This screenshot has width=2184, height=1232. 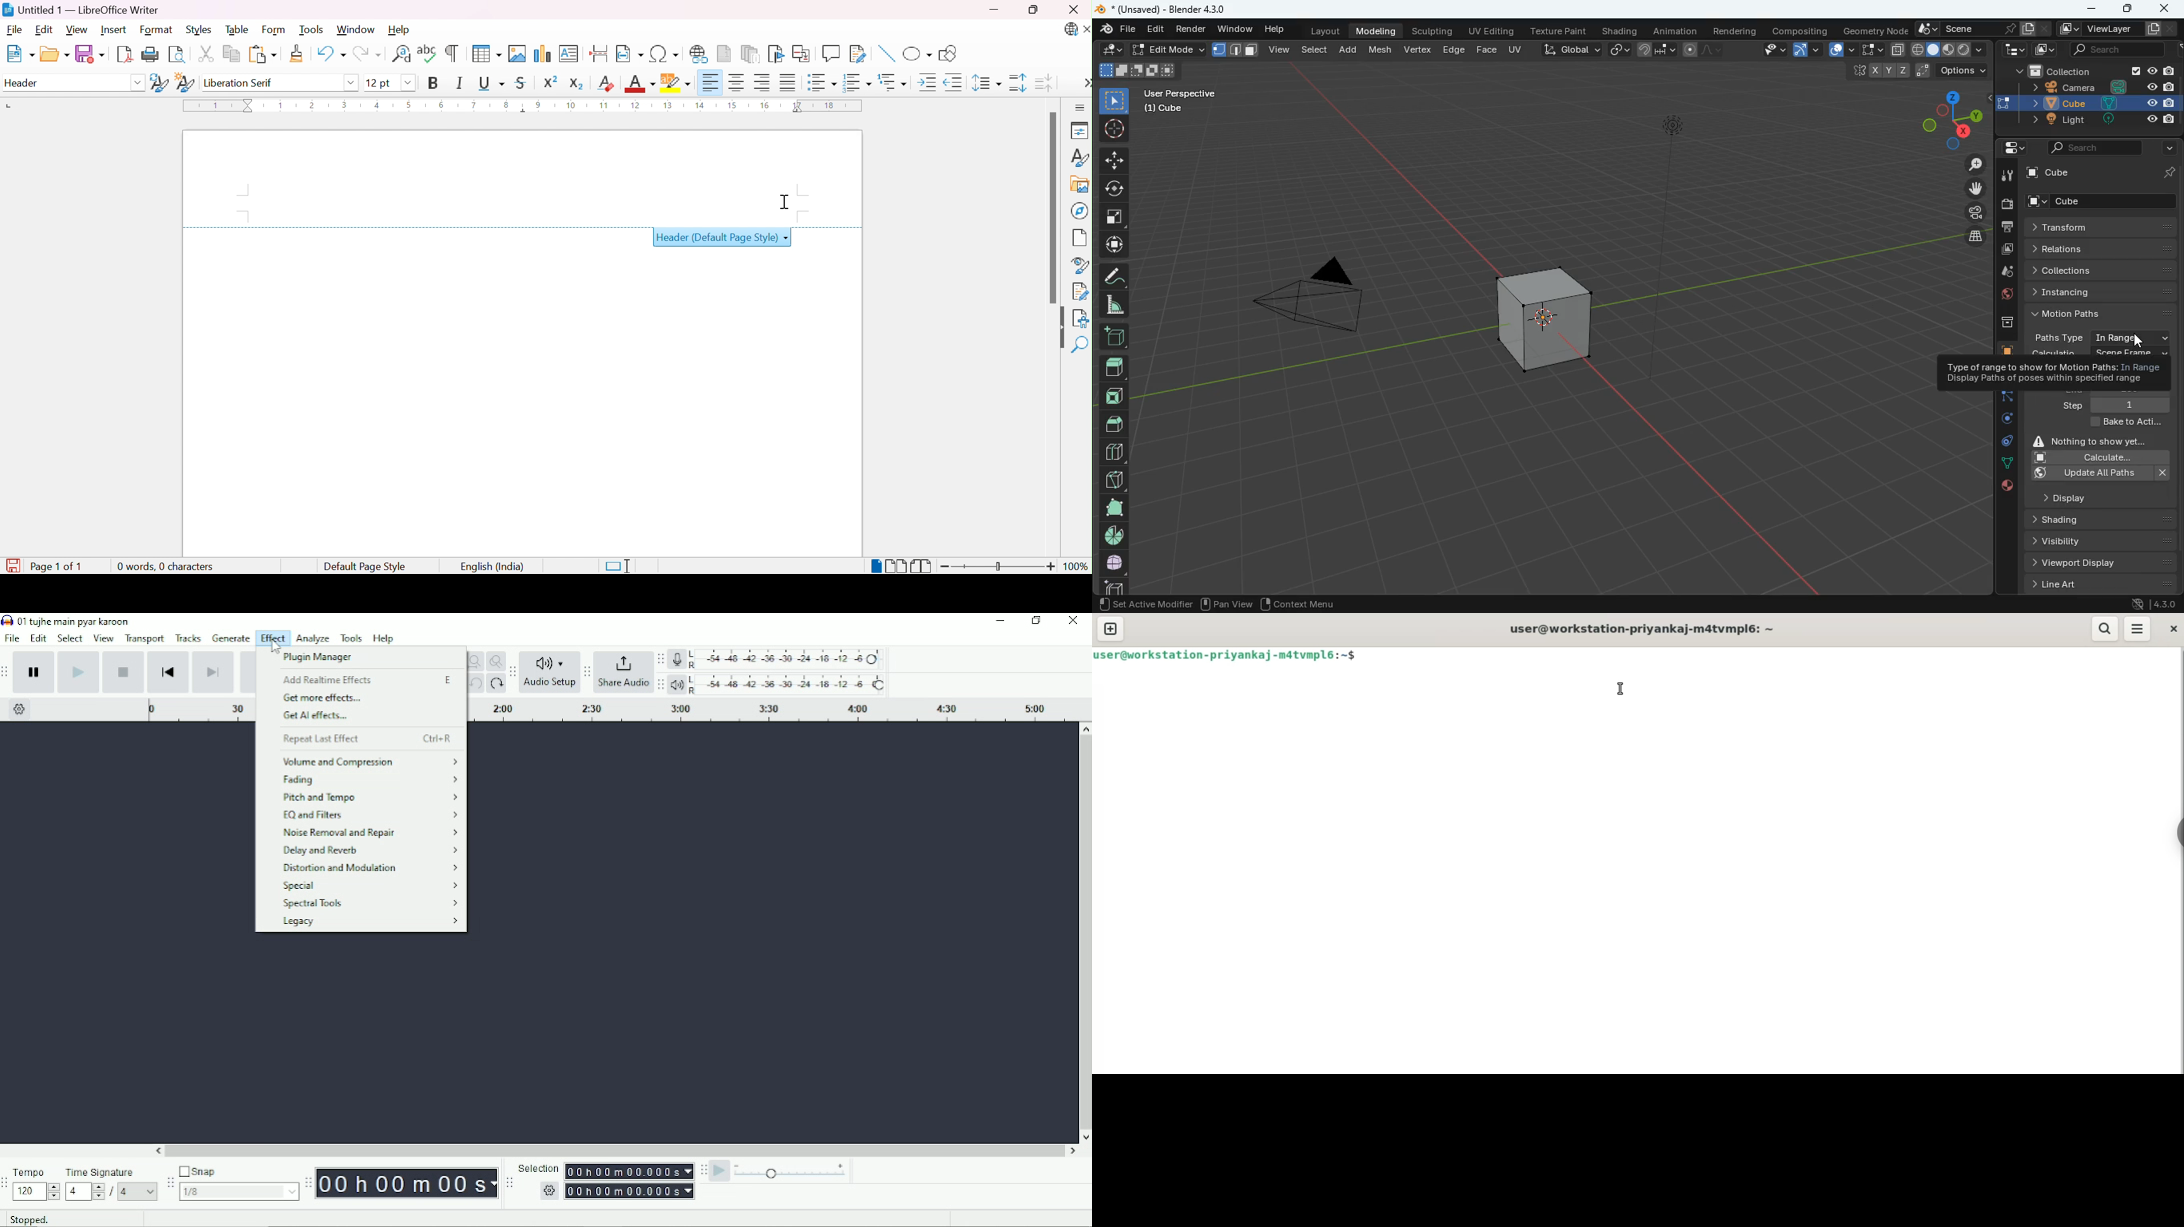 What do you see at coordinates (541, 53) in the screenshot?
I see `Insert chart` at bounding box center [541, 53].